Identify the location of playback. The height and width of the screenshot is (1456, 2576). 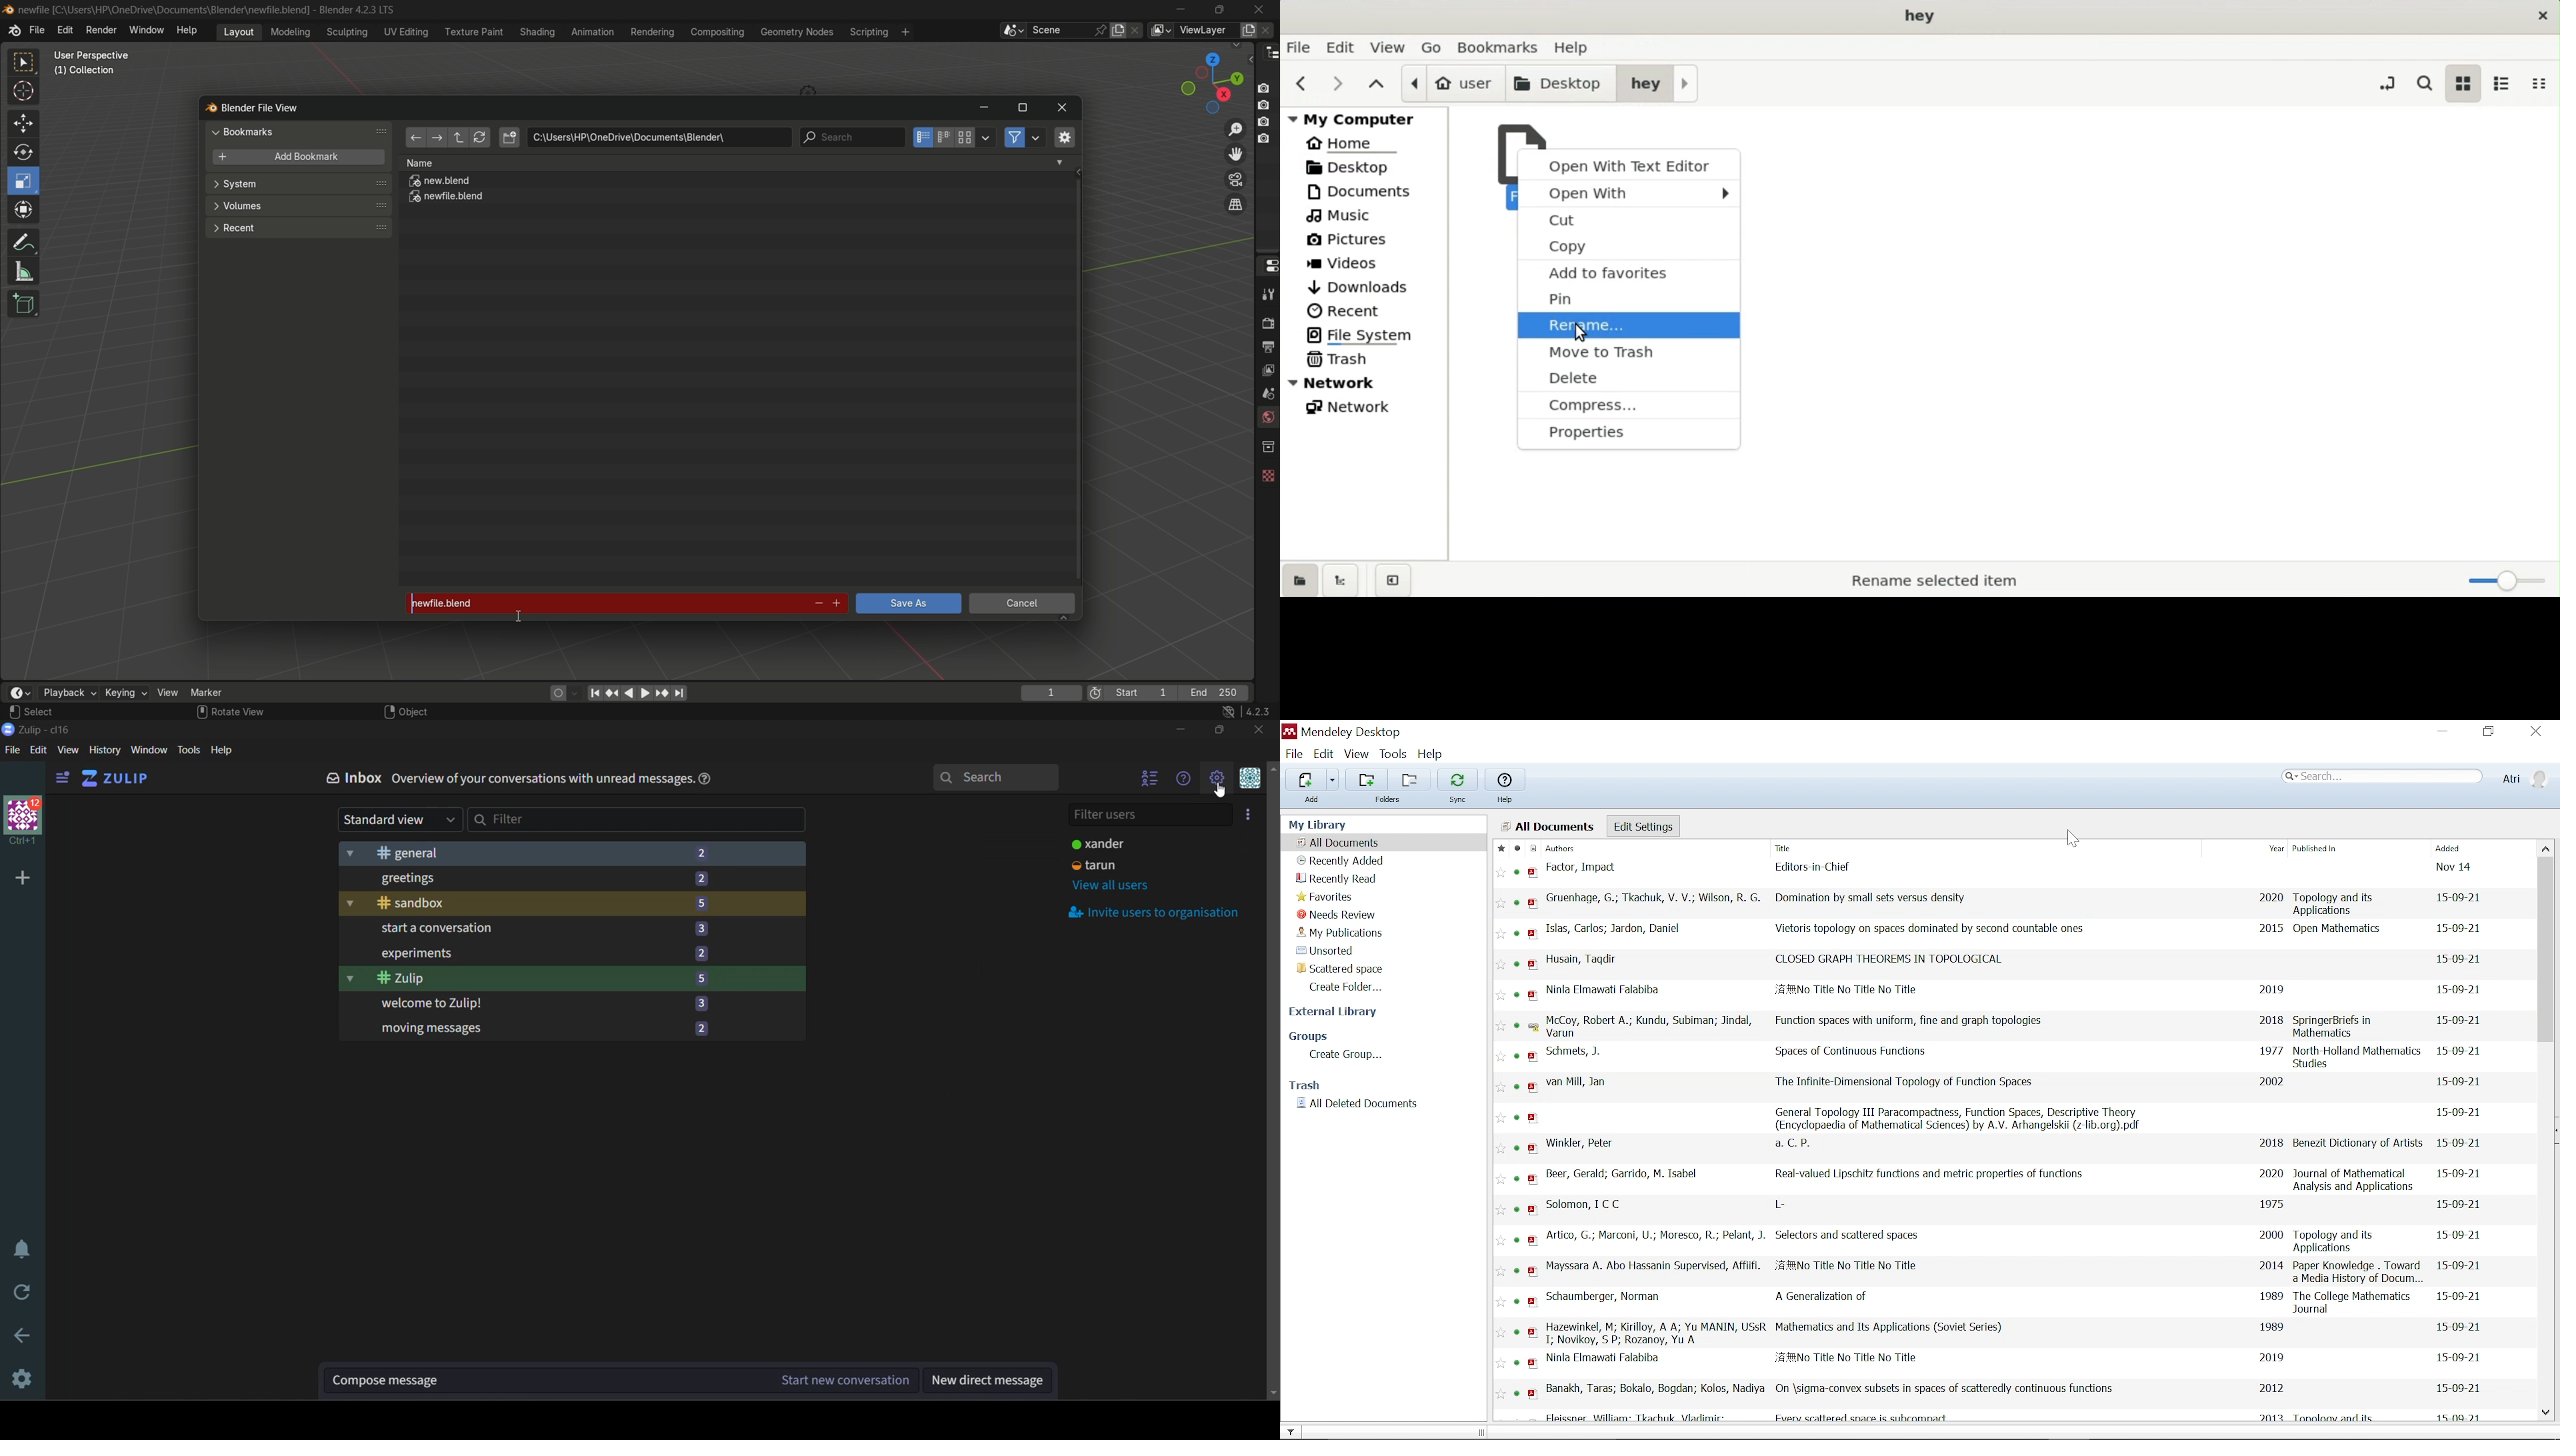
(67, 693).